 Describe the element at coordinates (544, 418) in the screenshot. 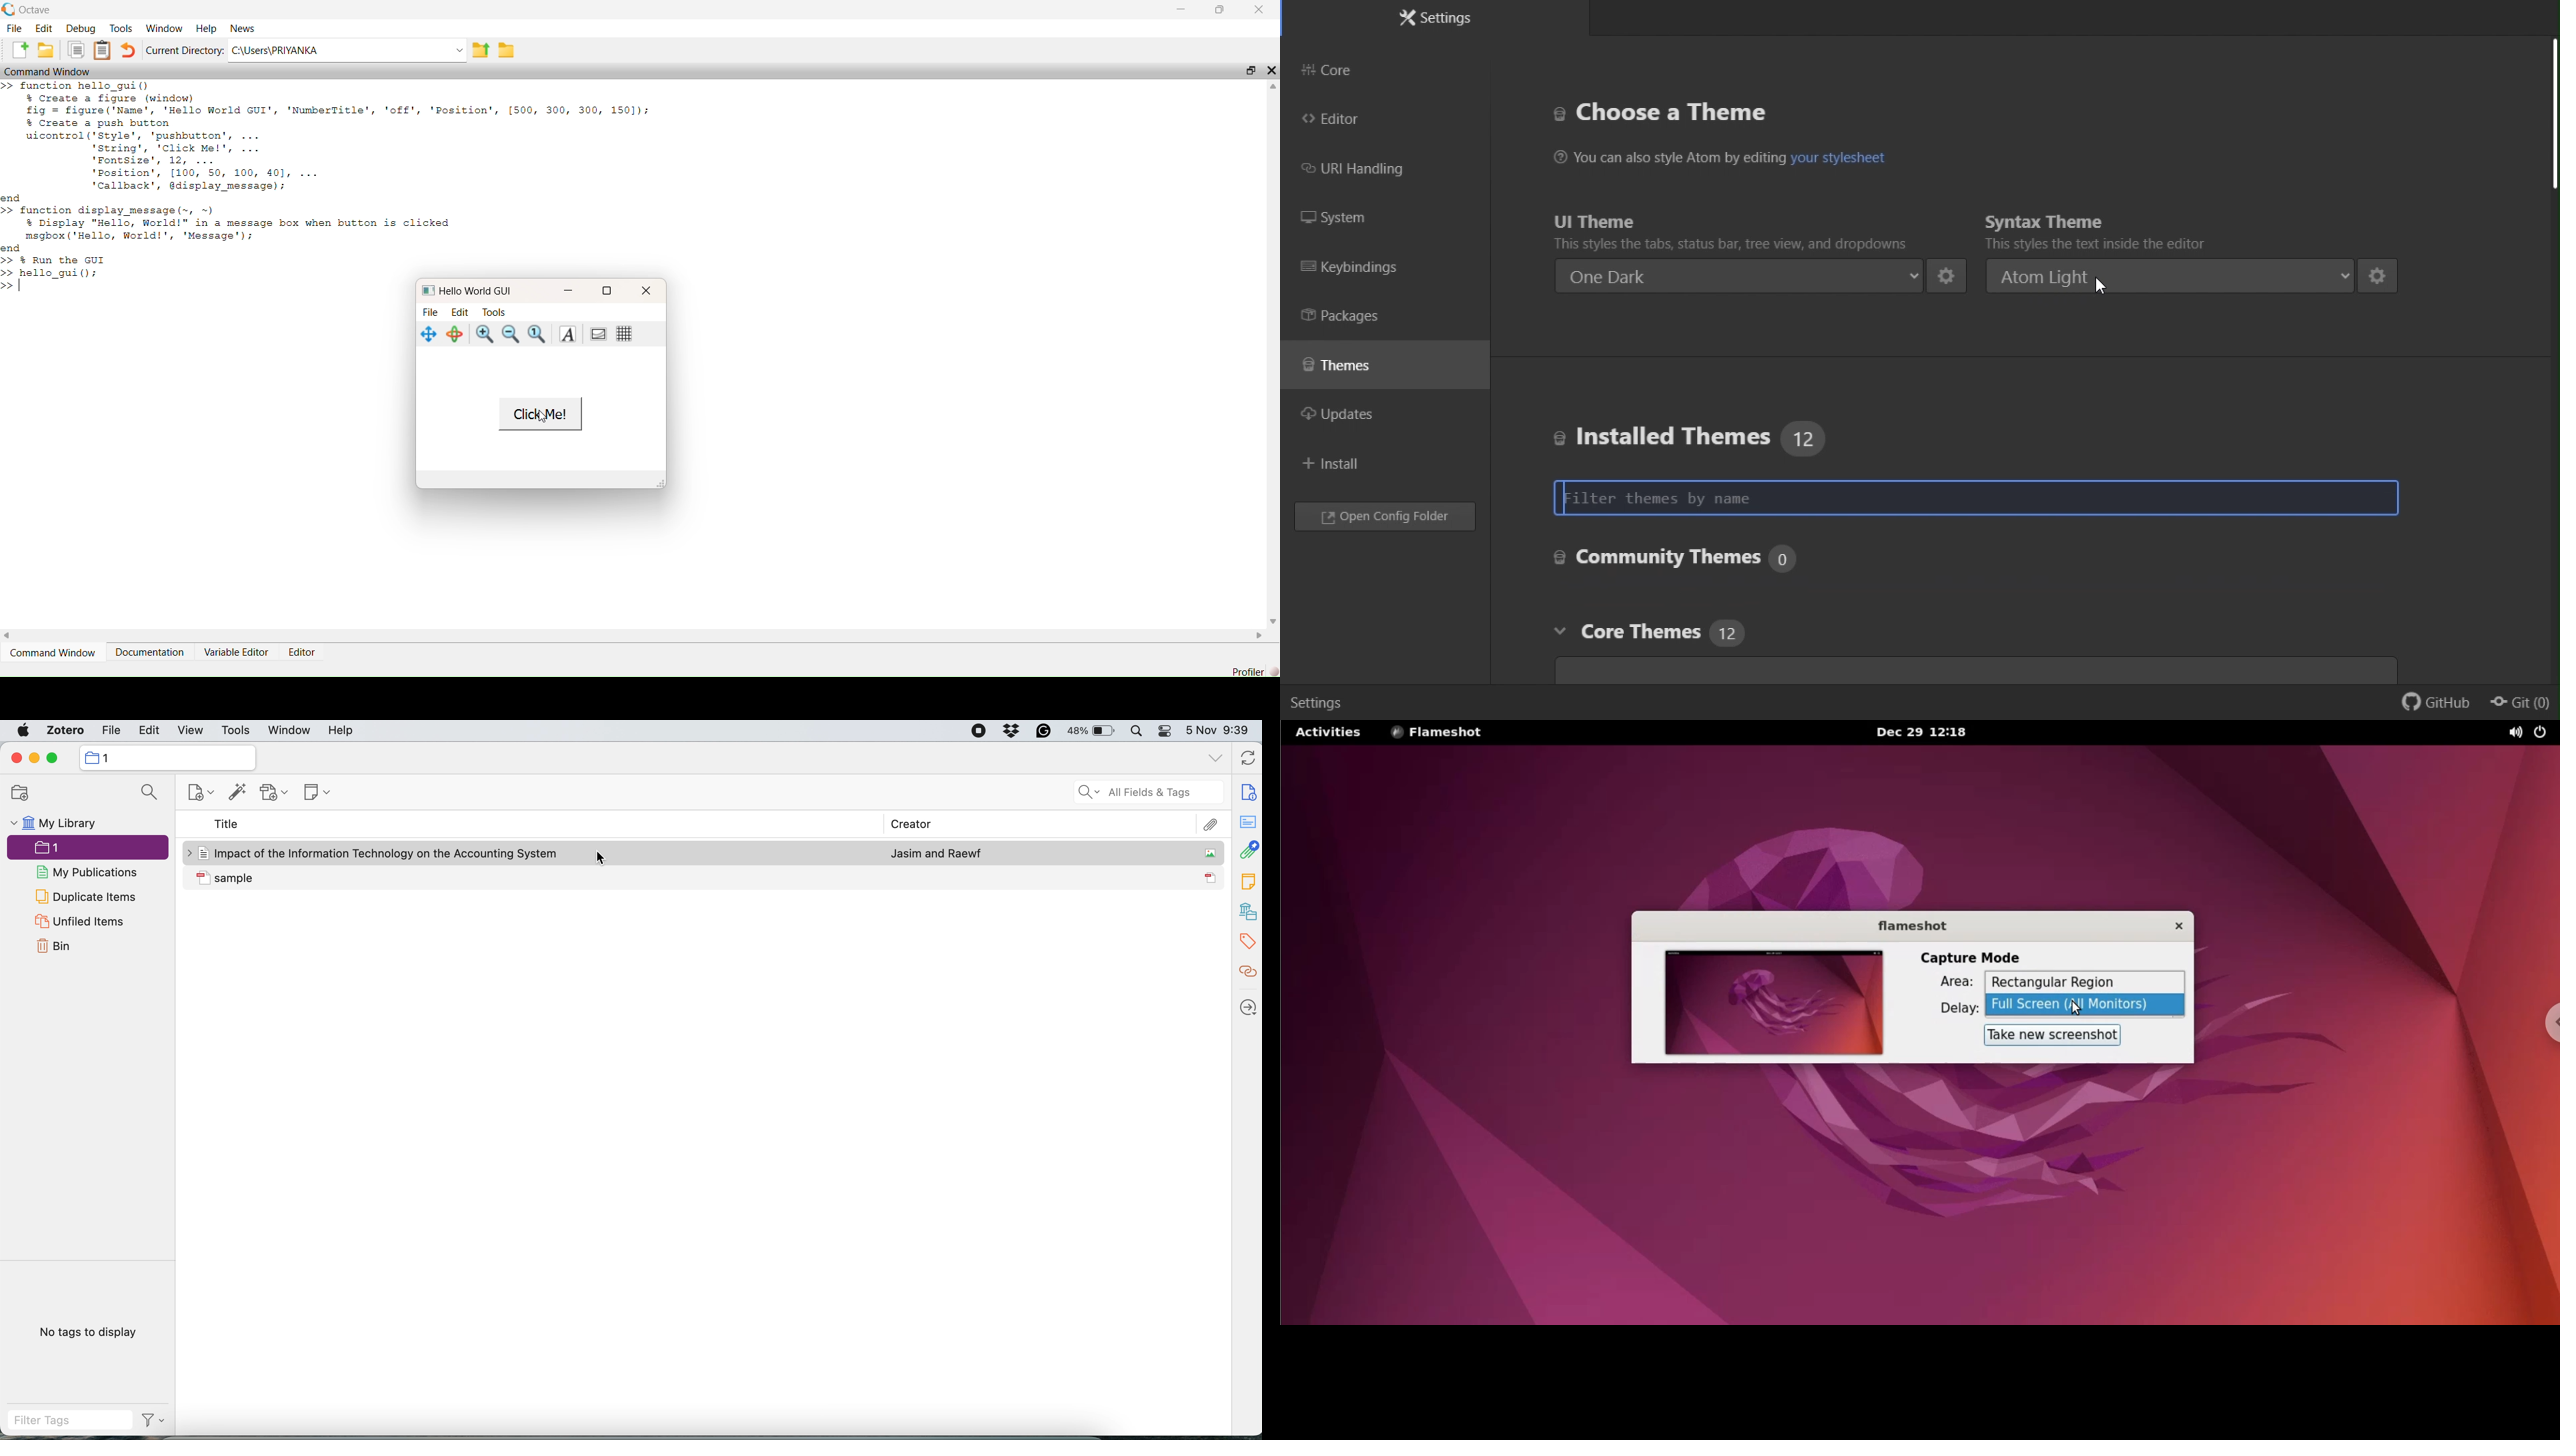

I see `cursor` at that location.